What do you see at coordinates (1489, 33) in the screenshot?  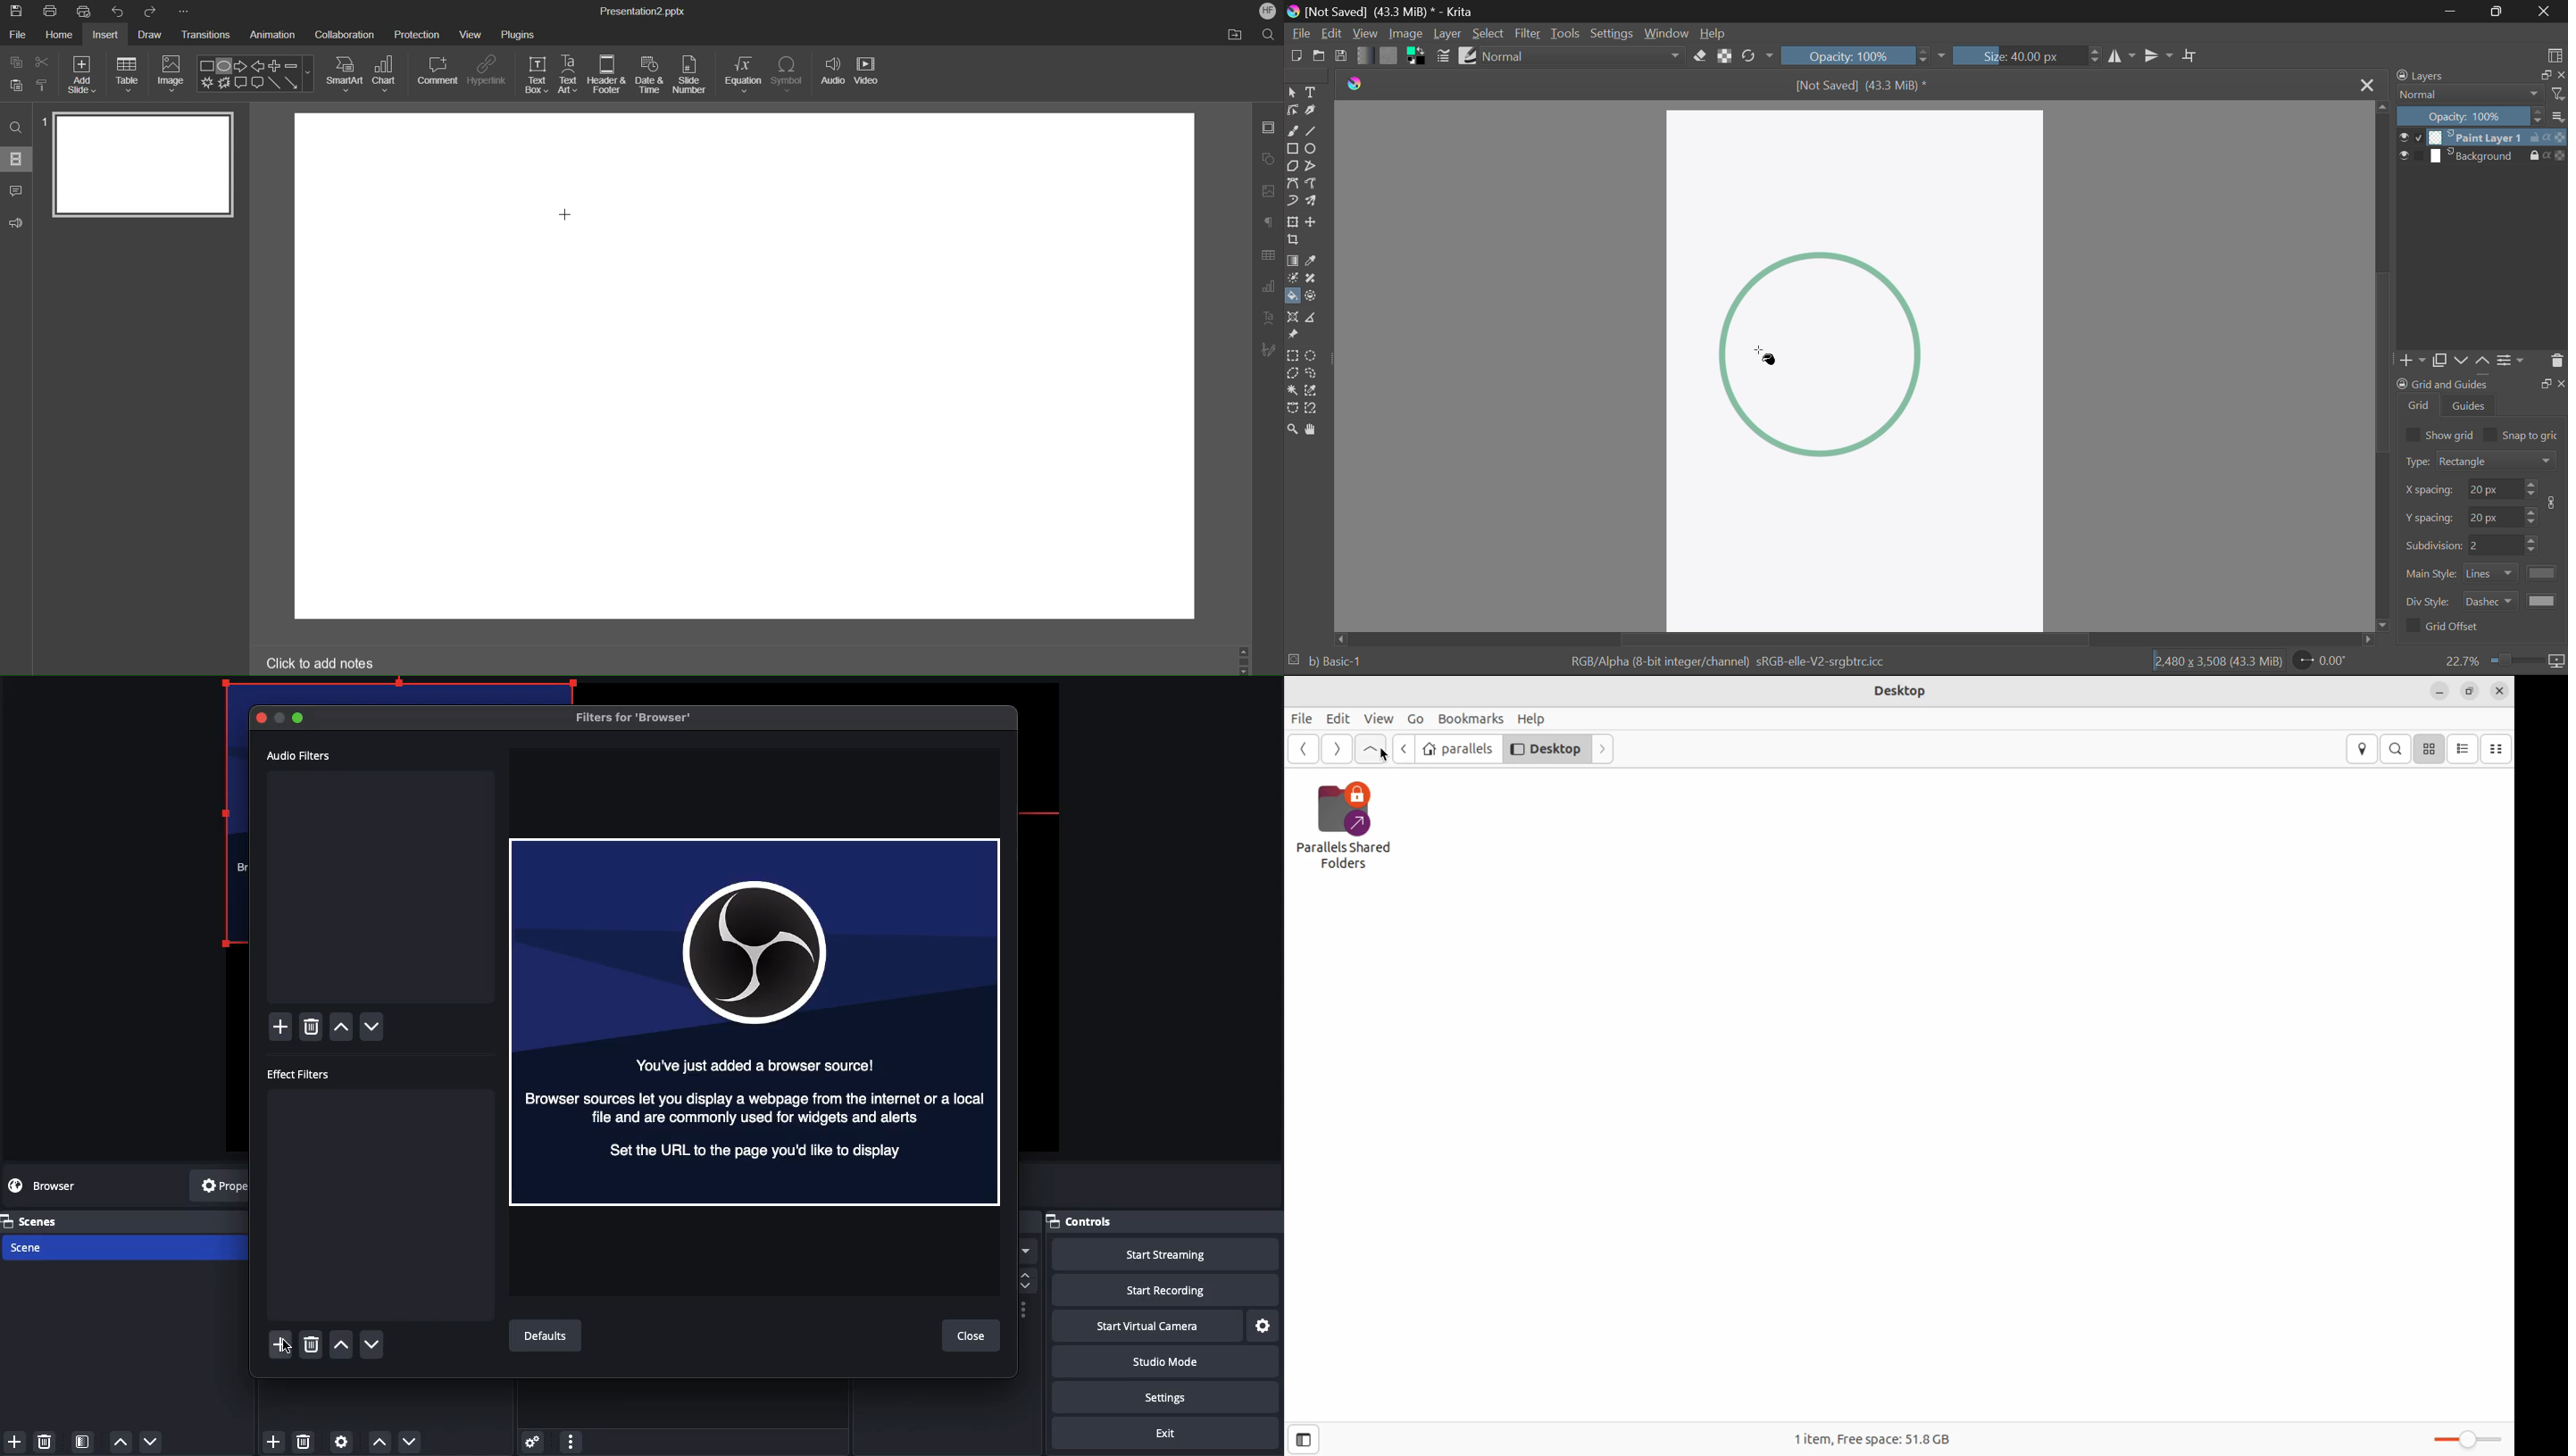 I see `Select` at bounding box center [1489, 33].